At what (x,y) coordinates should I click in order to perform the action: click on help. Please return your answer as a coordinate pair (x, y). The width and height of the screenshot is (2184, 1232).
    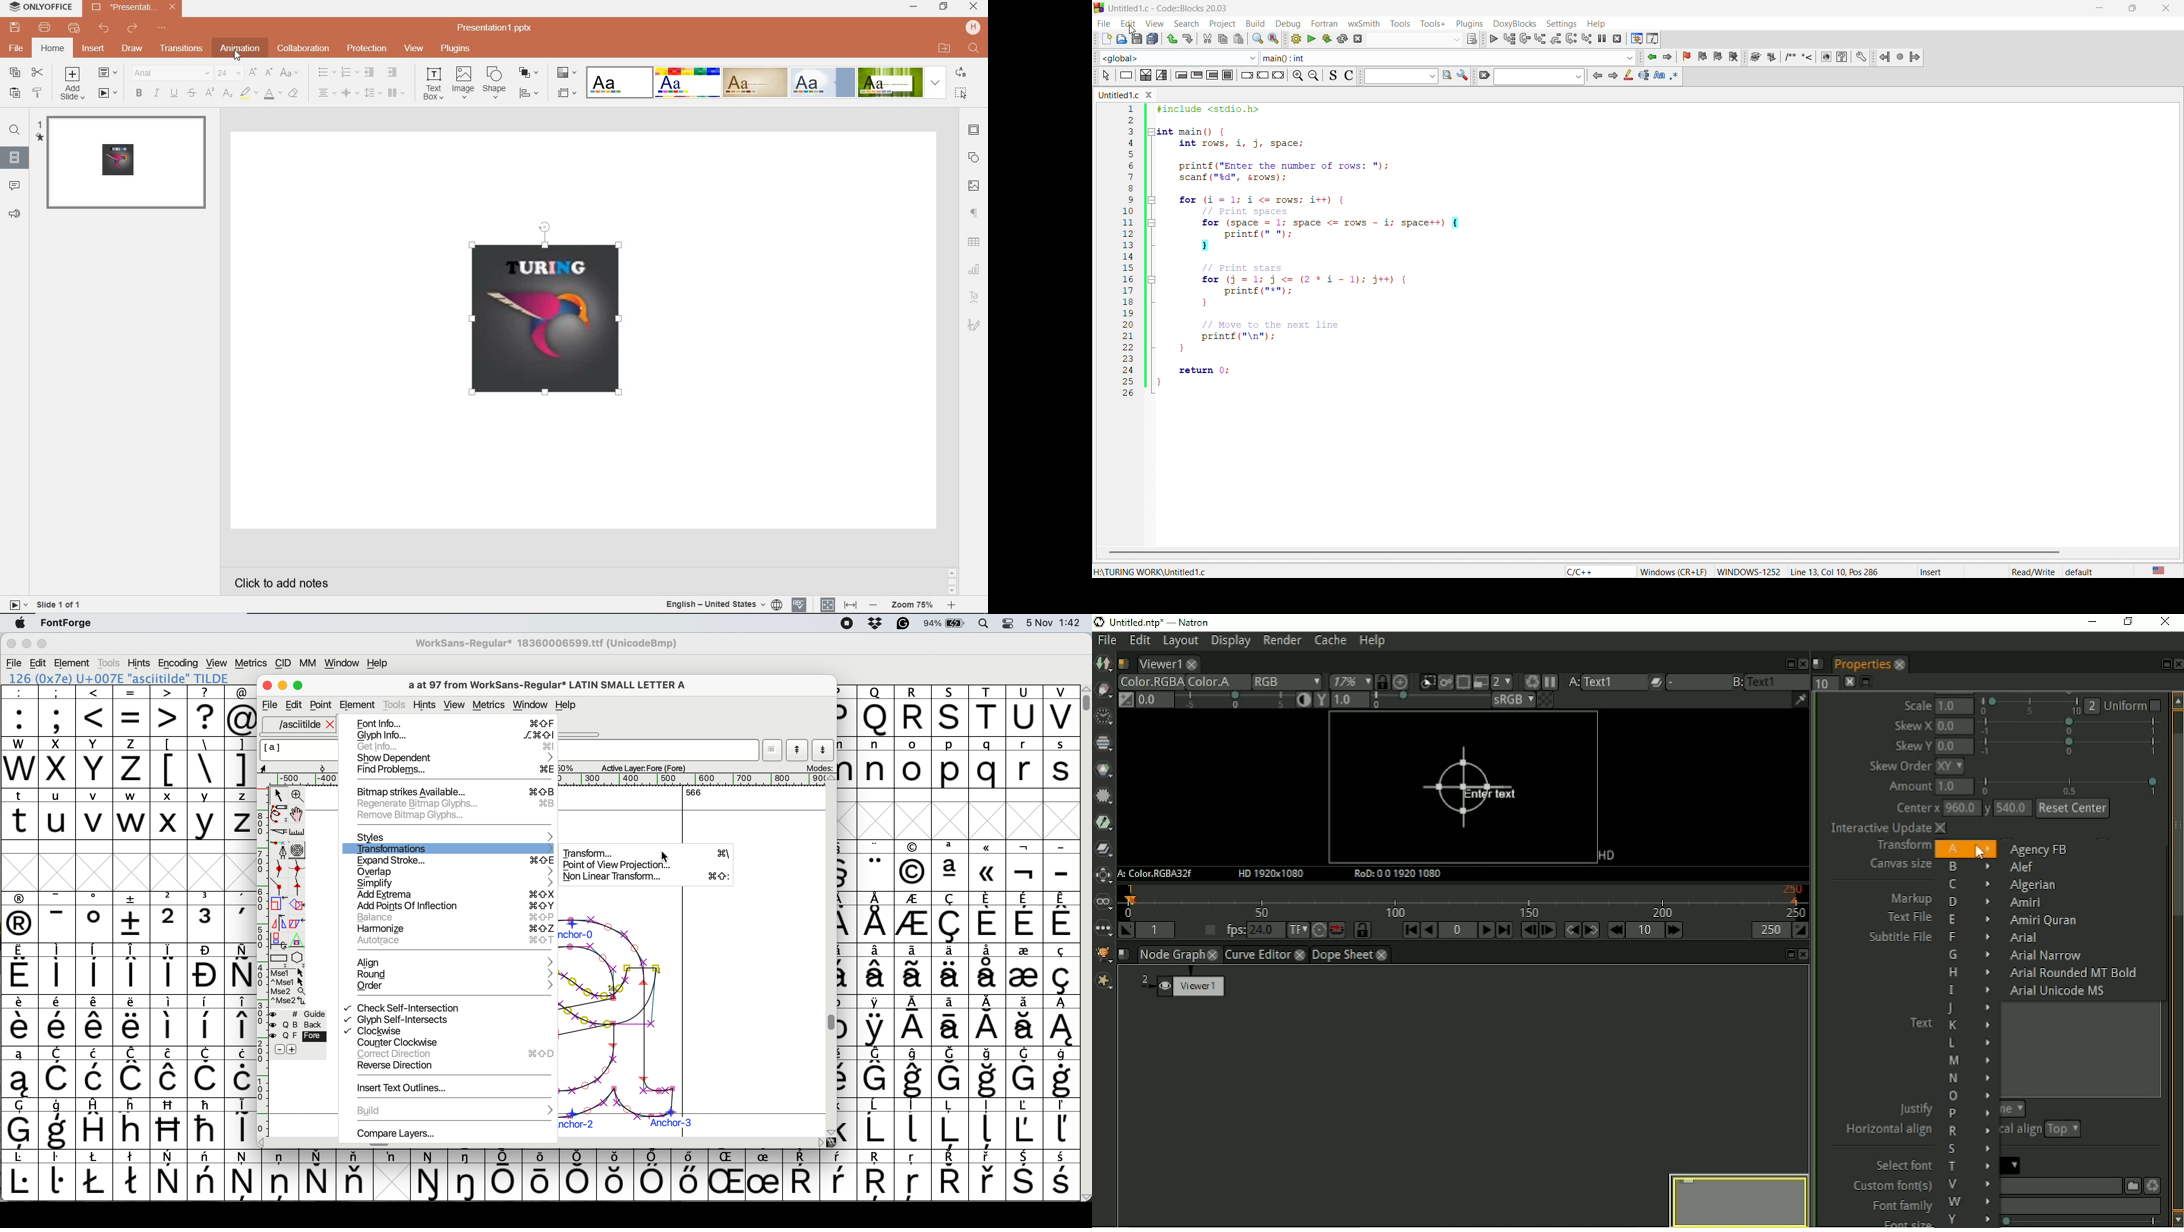
    Looking at the image, I should click on (1841, 57).